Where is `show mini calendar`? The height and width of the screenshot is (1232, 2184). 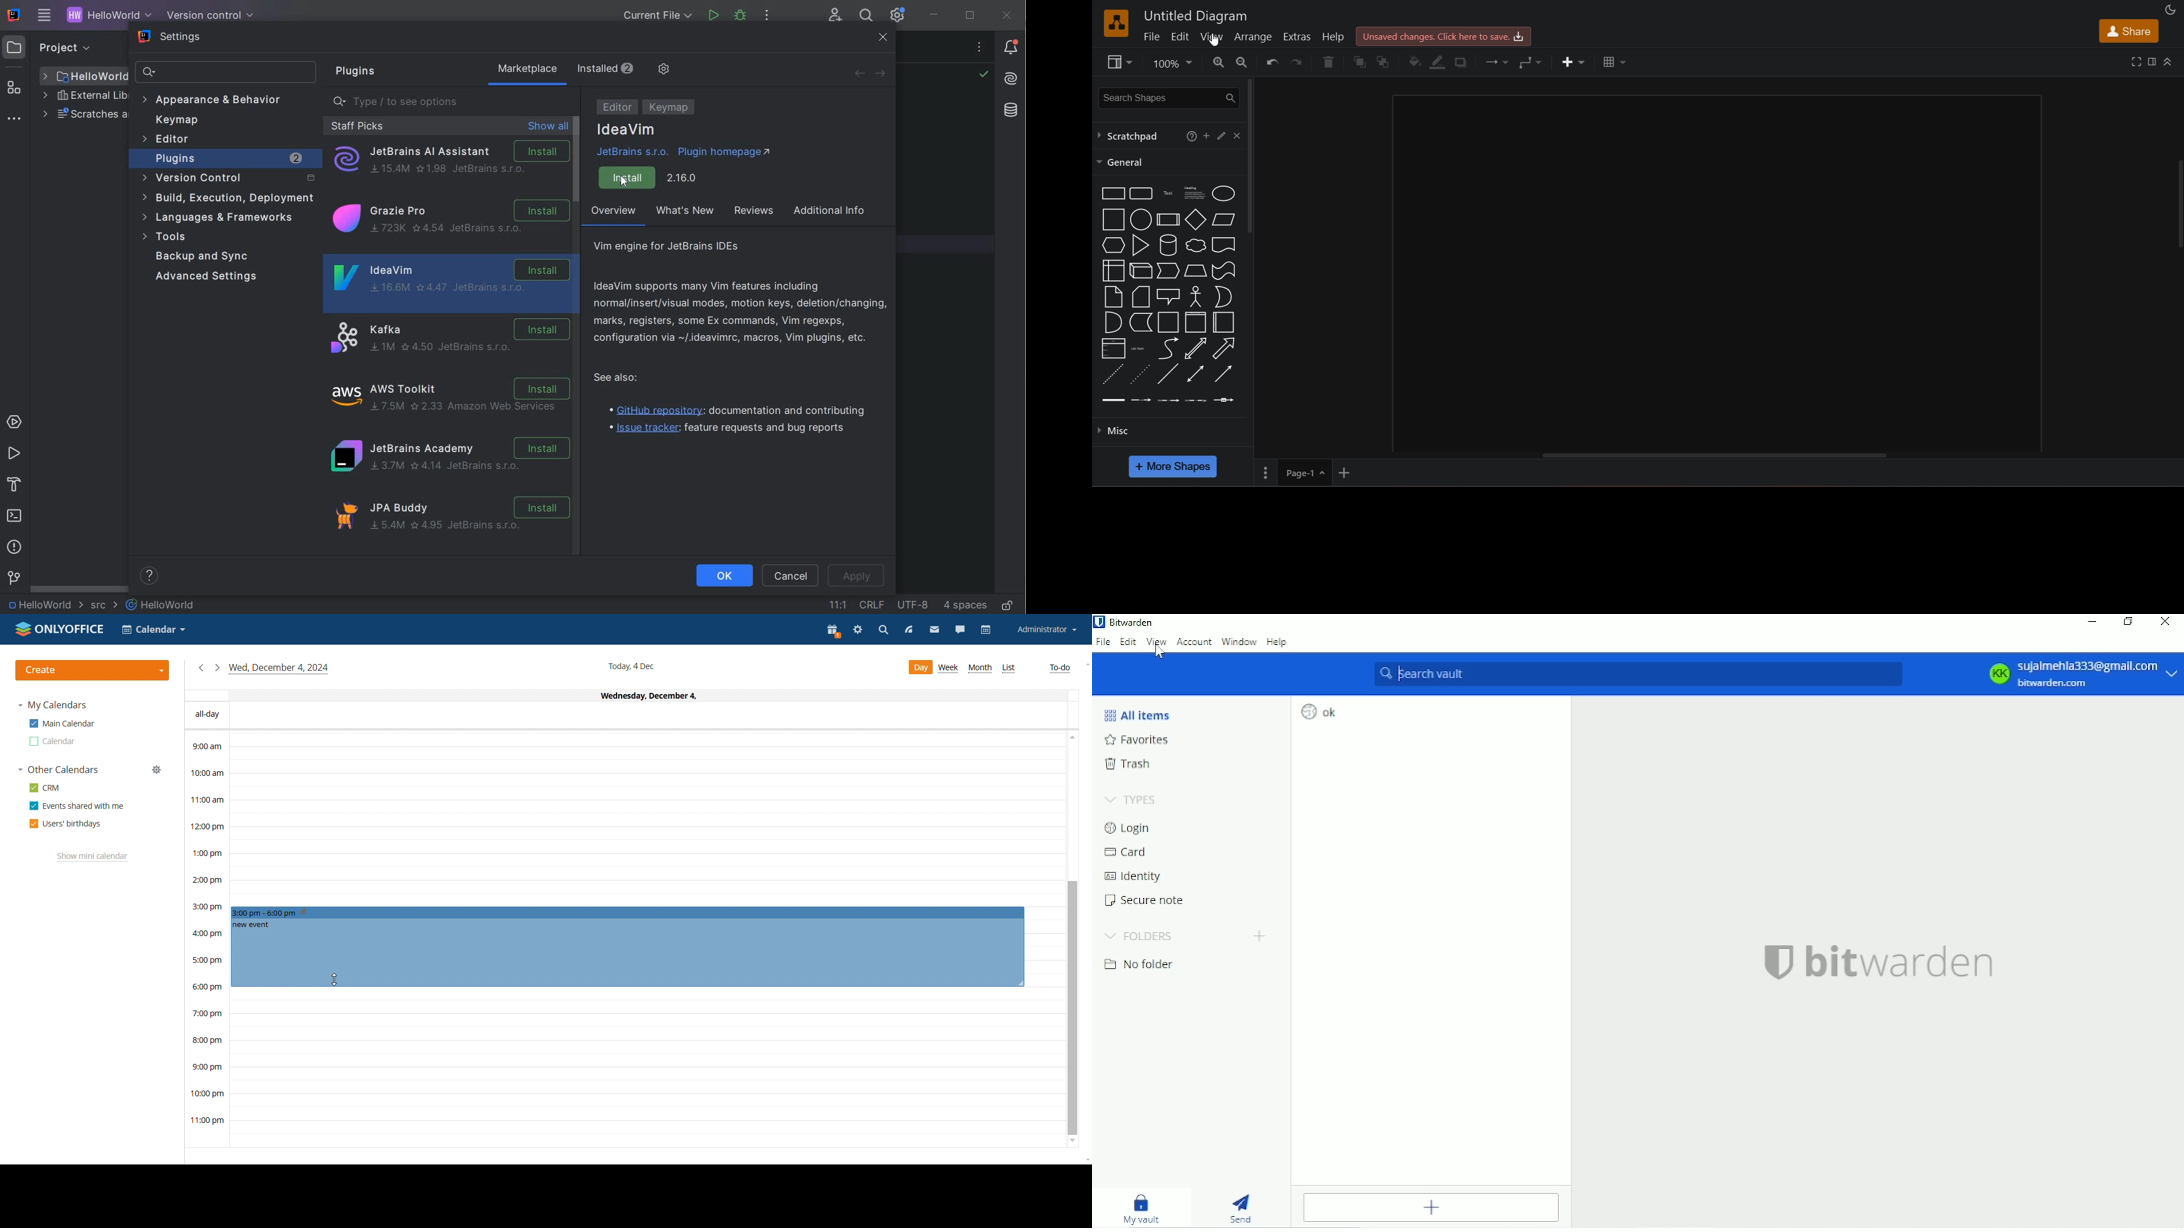
show mini calendar is located at coordinates (92, 857).